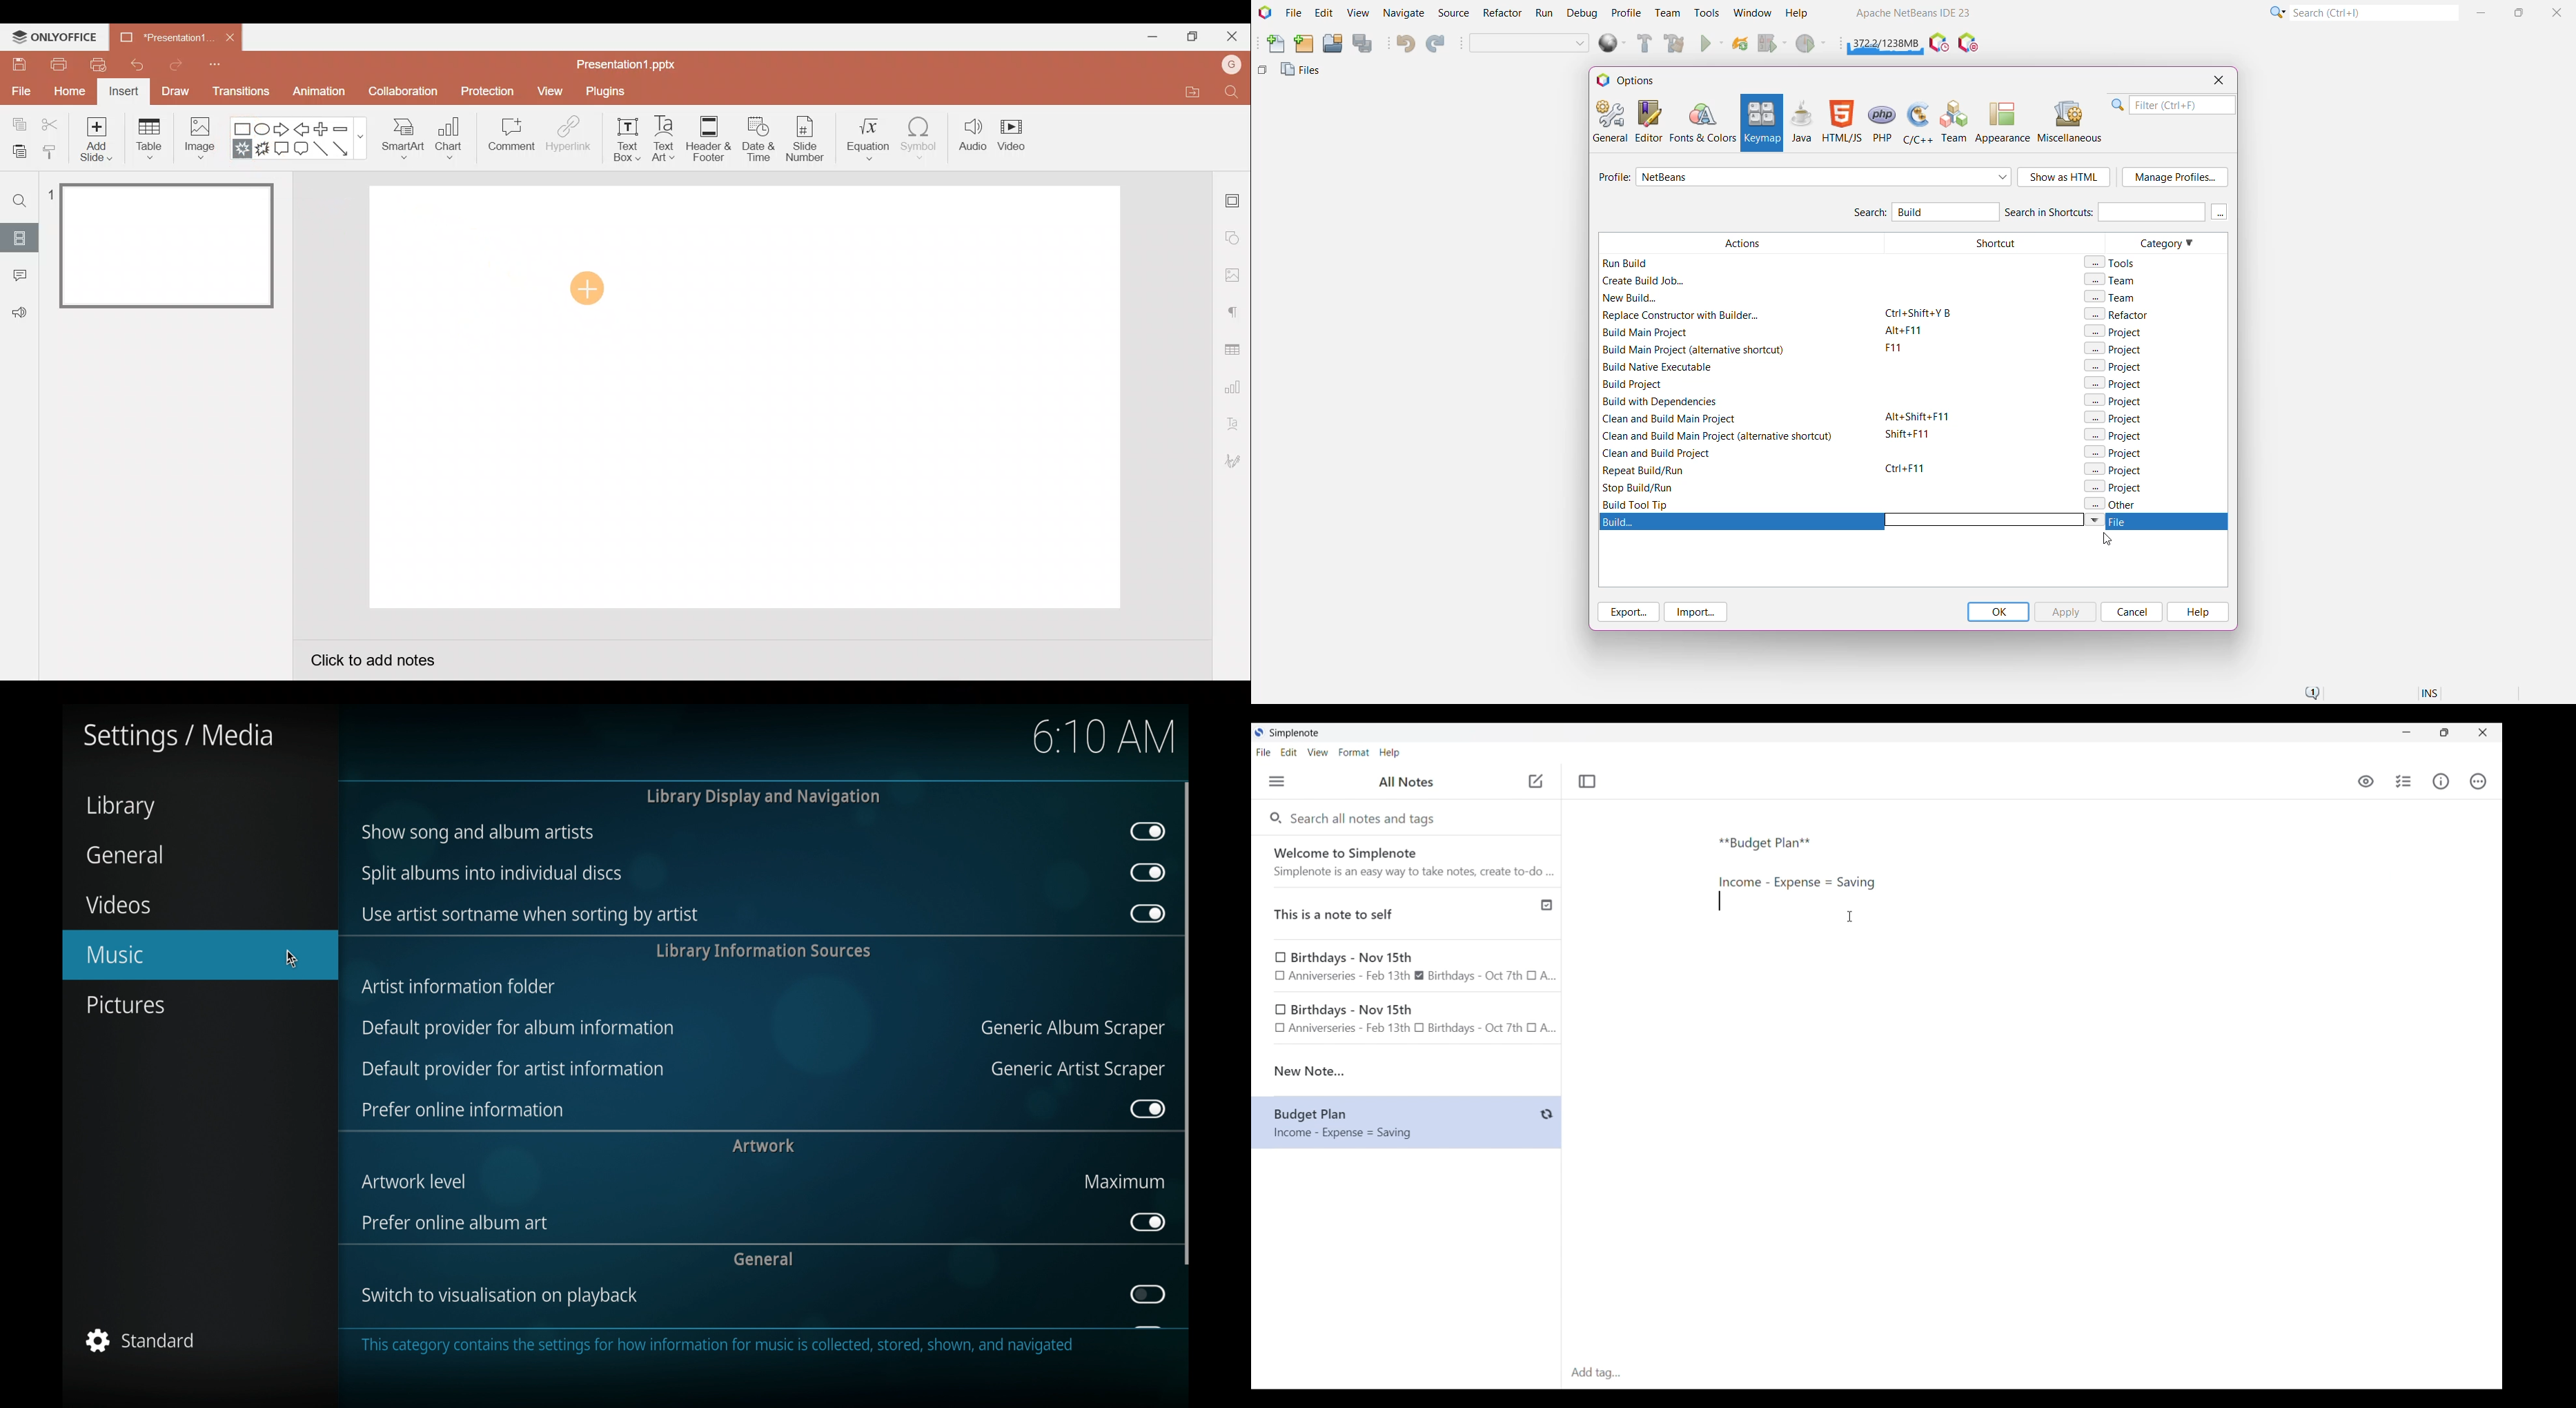 This screenshot has height=1428, width=2576. What do you see at coordinates (1404, 14) in the screenshot?
I see `Navigate` at bounding box center [1404, 14].